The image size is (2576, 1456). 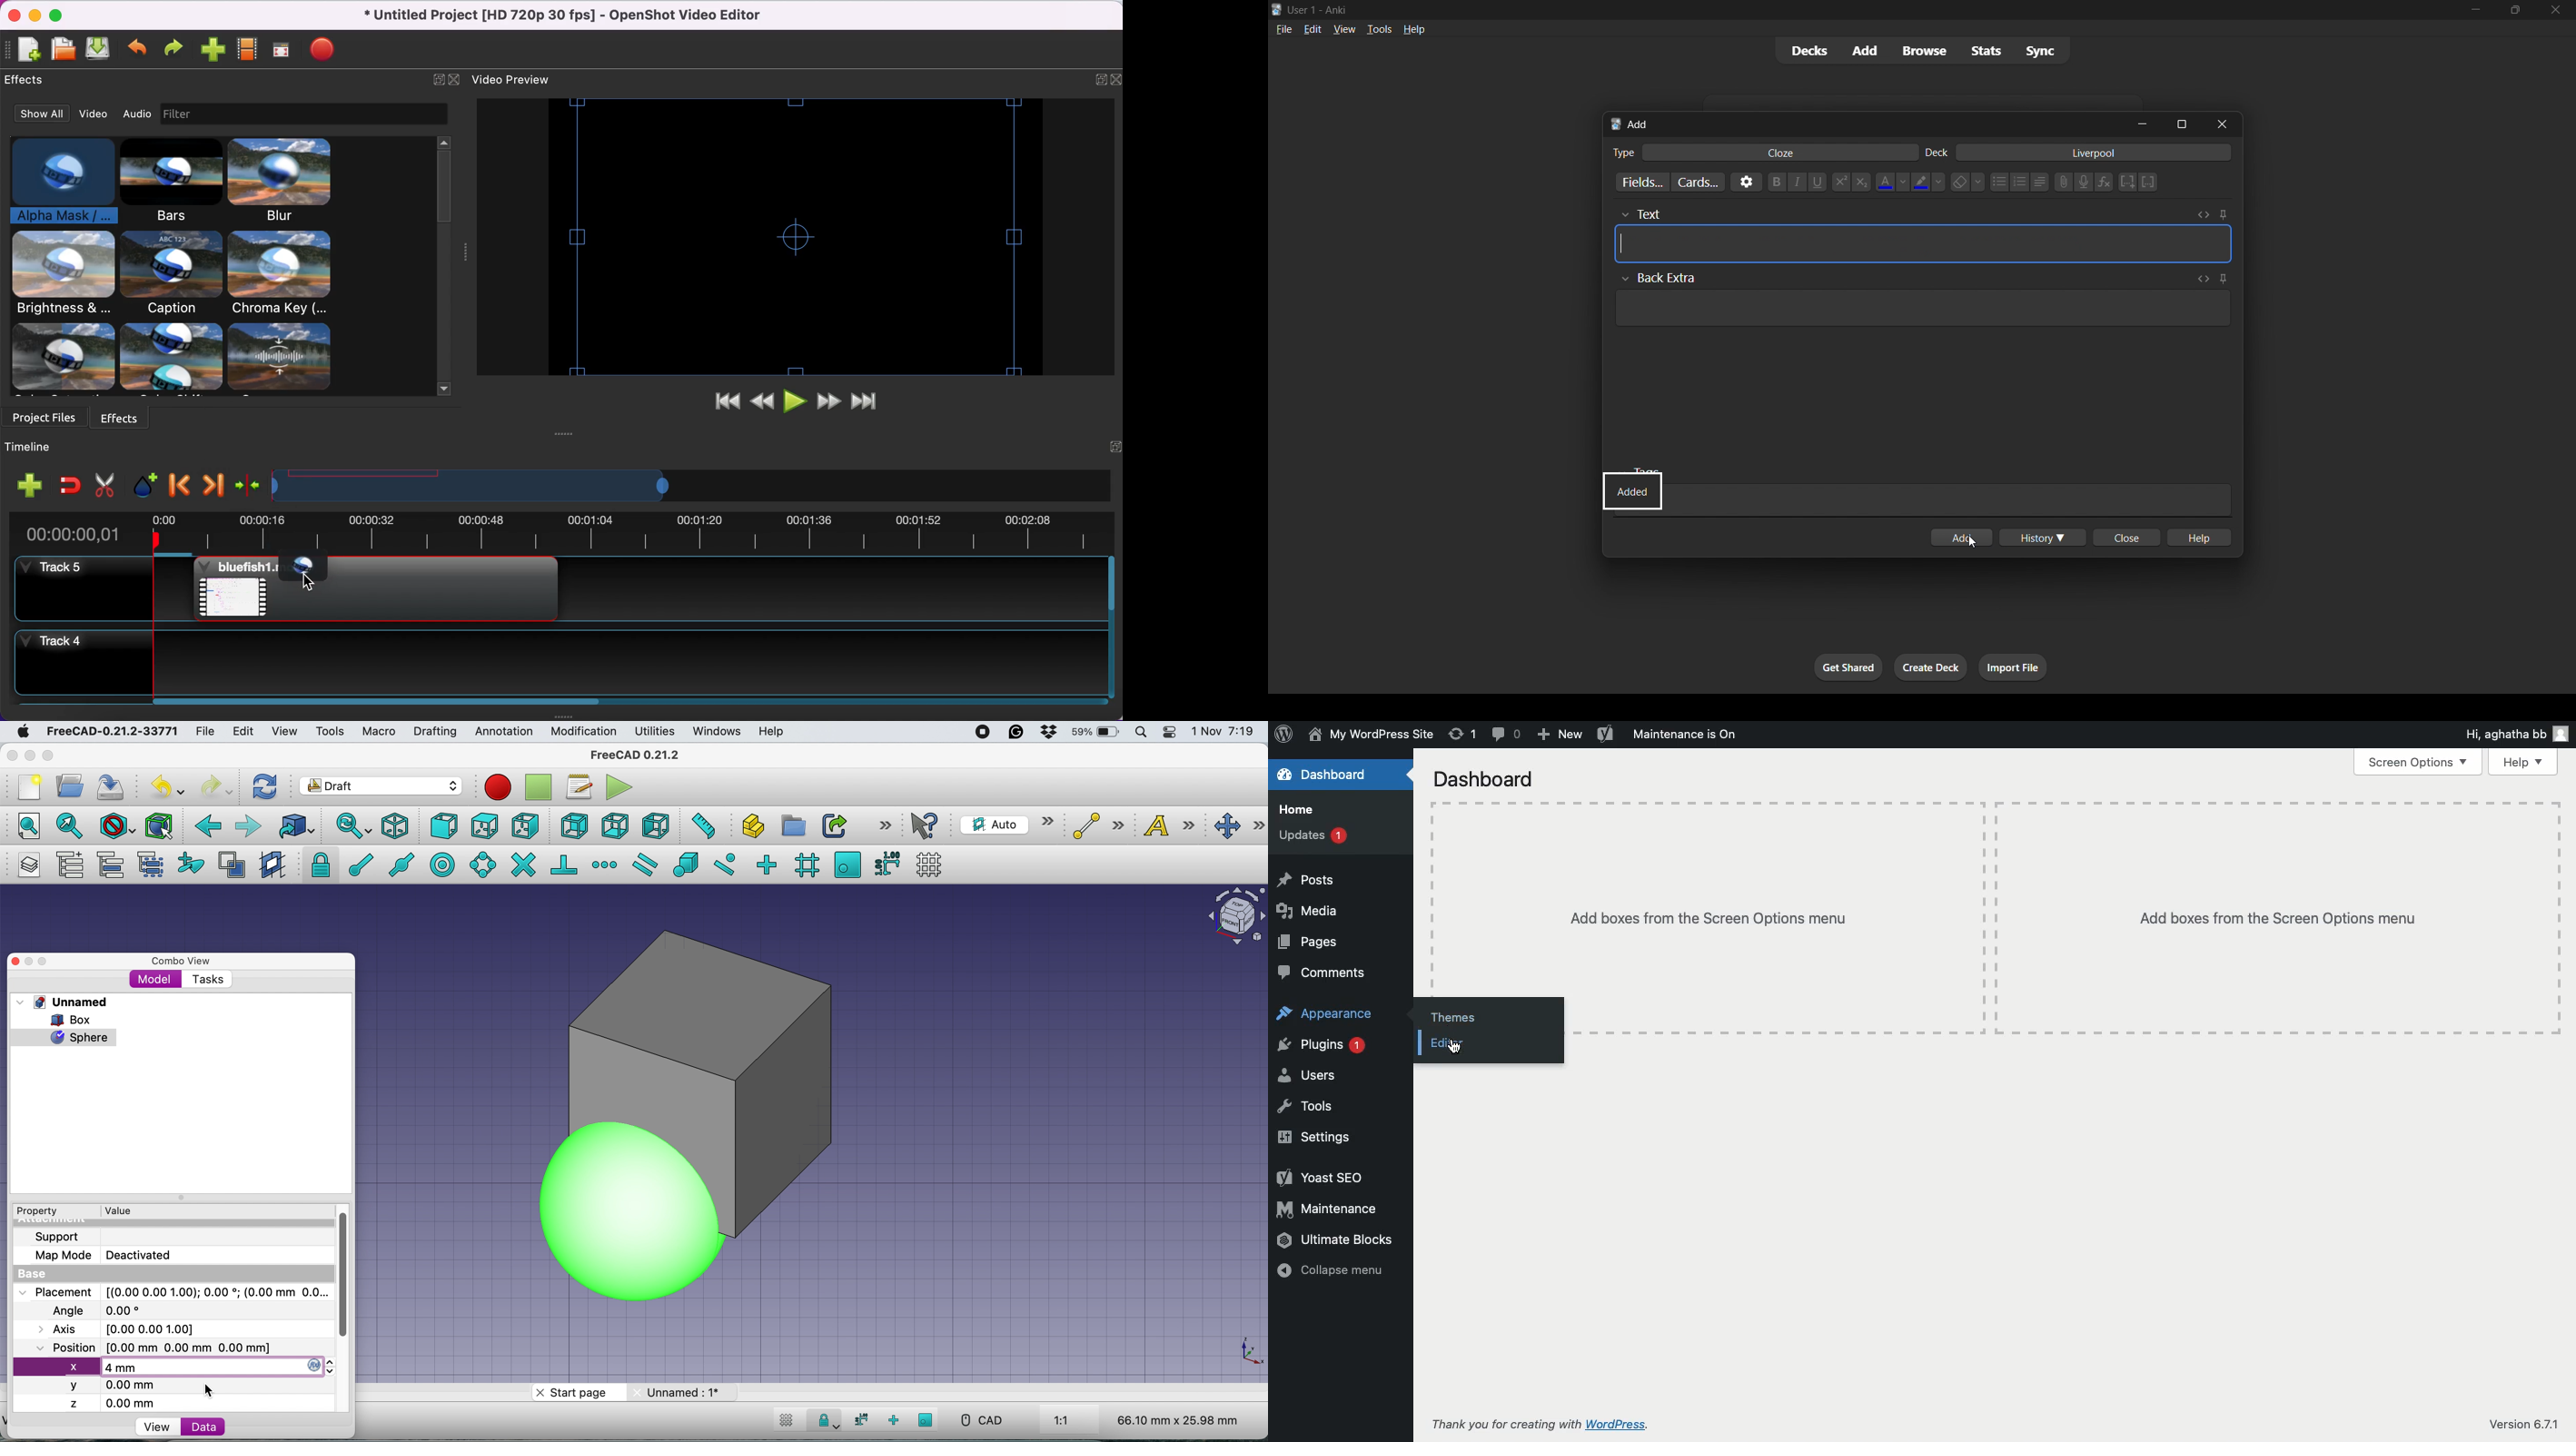 I want to click on chroma key, so click(x=282, y=273).